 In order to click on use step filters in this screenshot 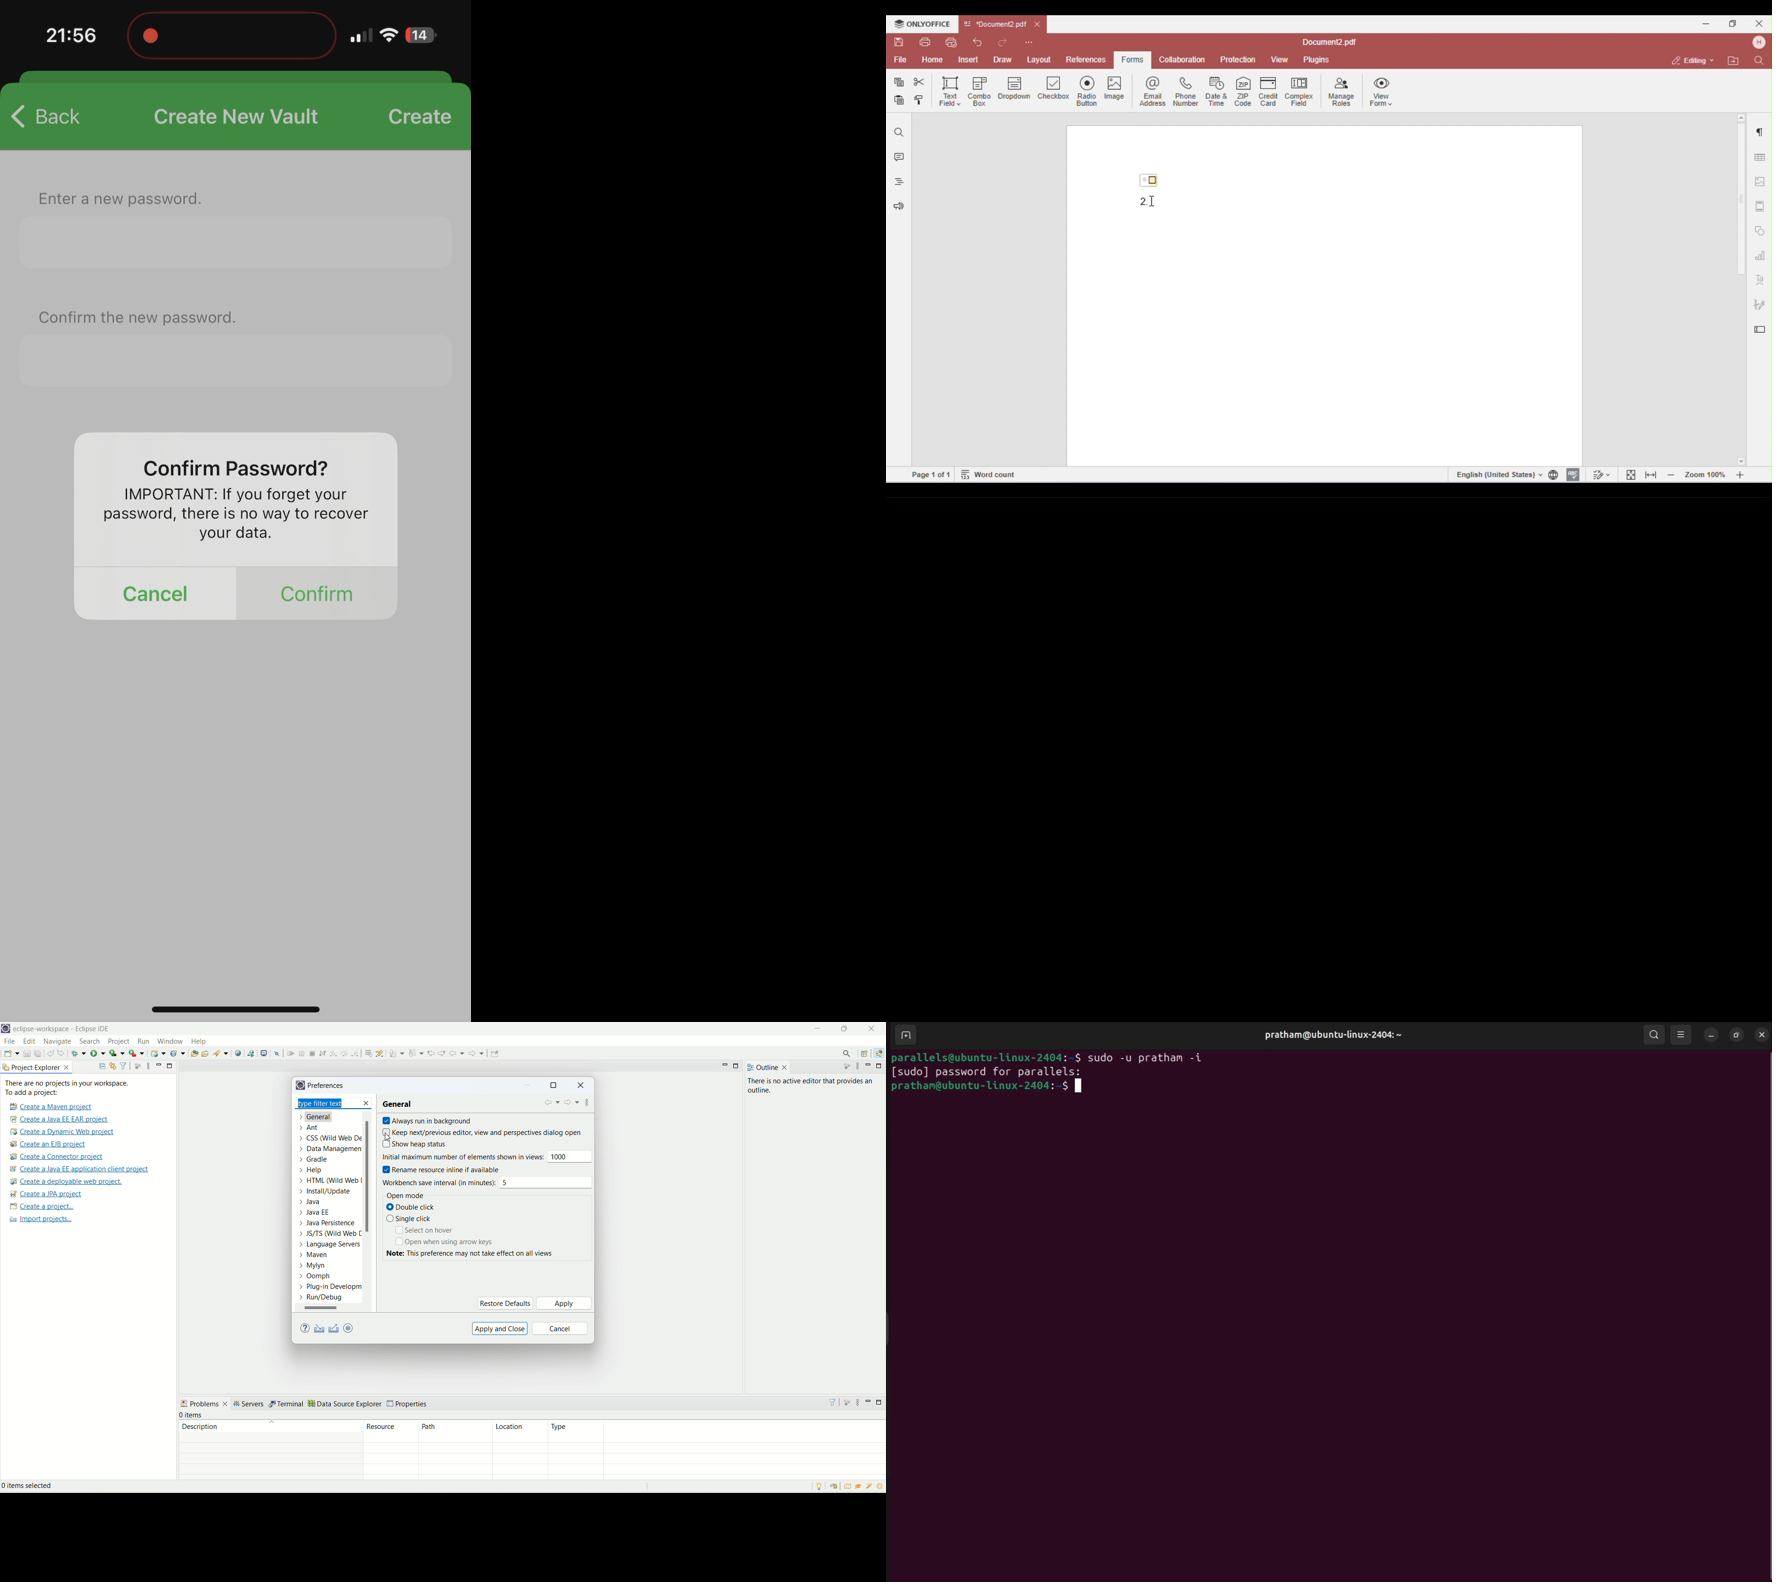, I will do `click(380, 1053)`.